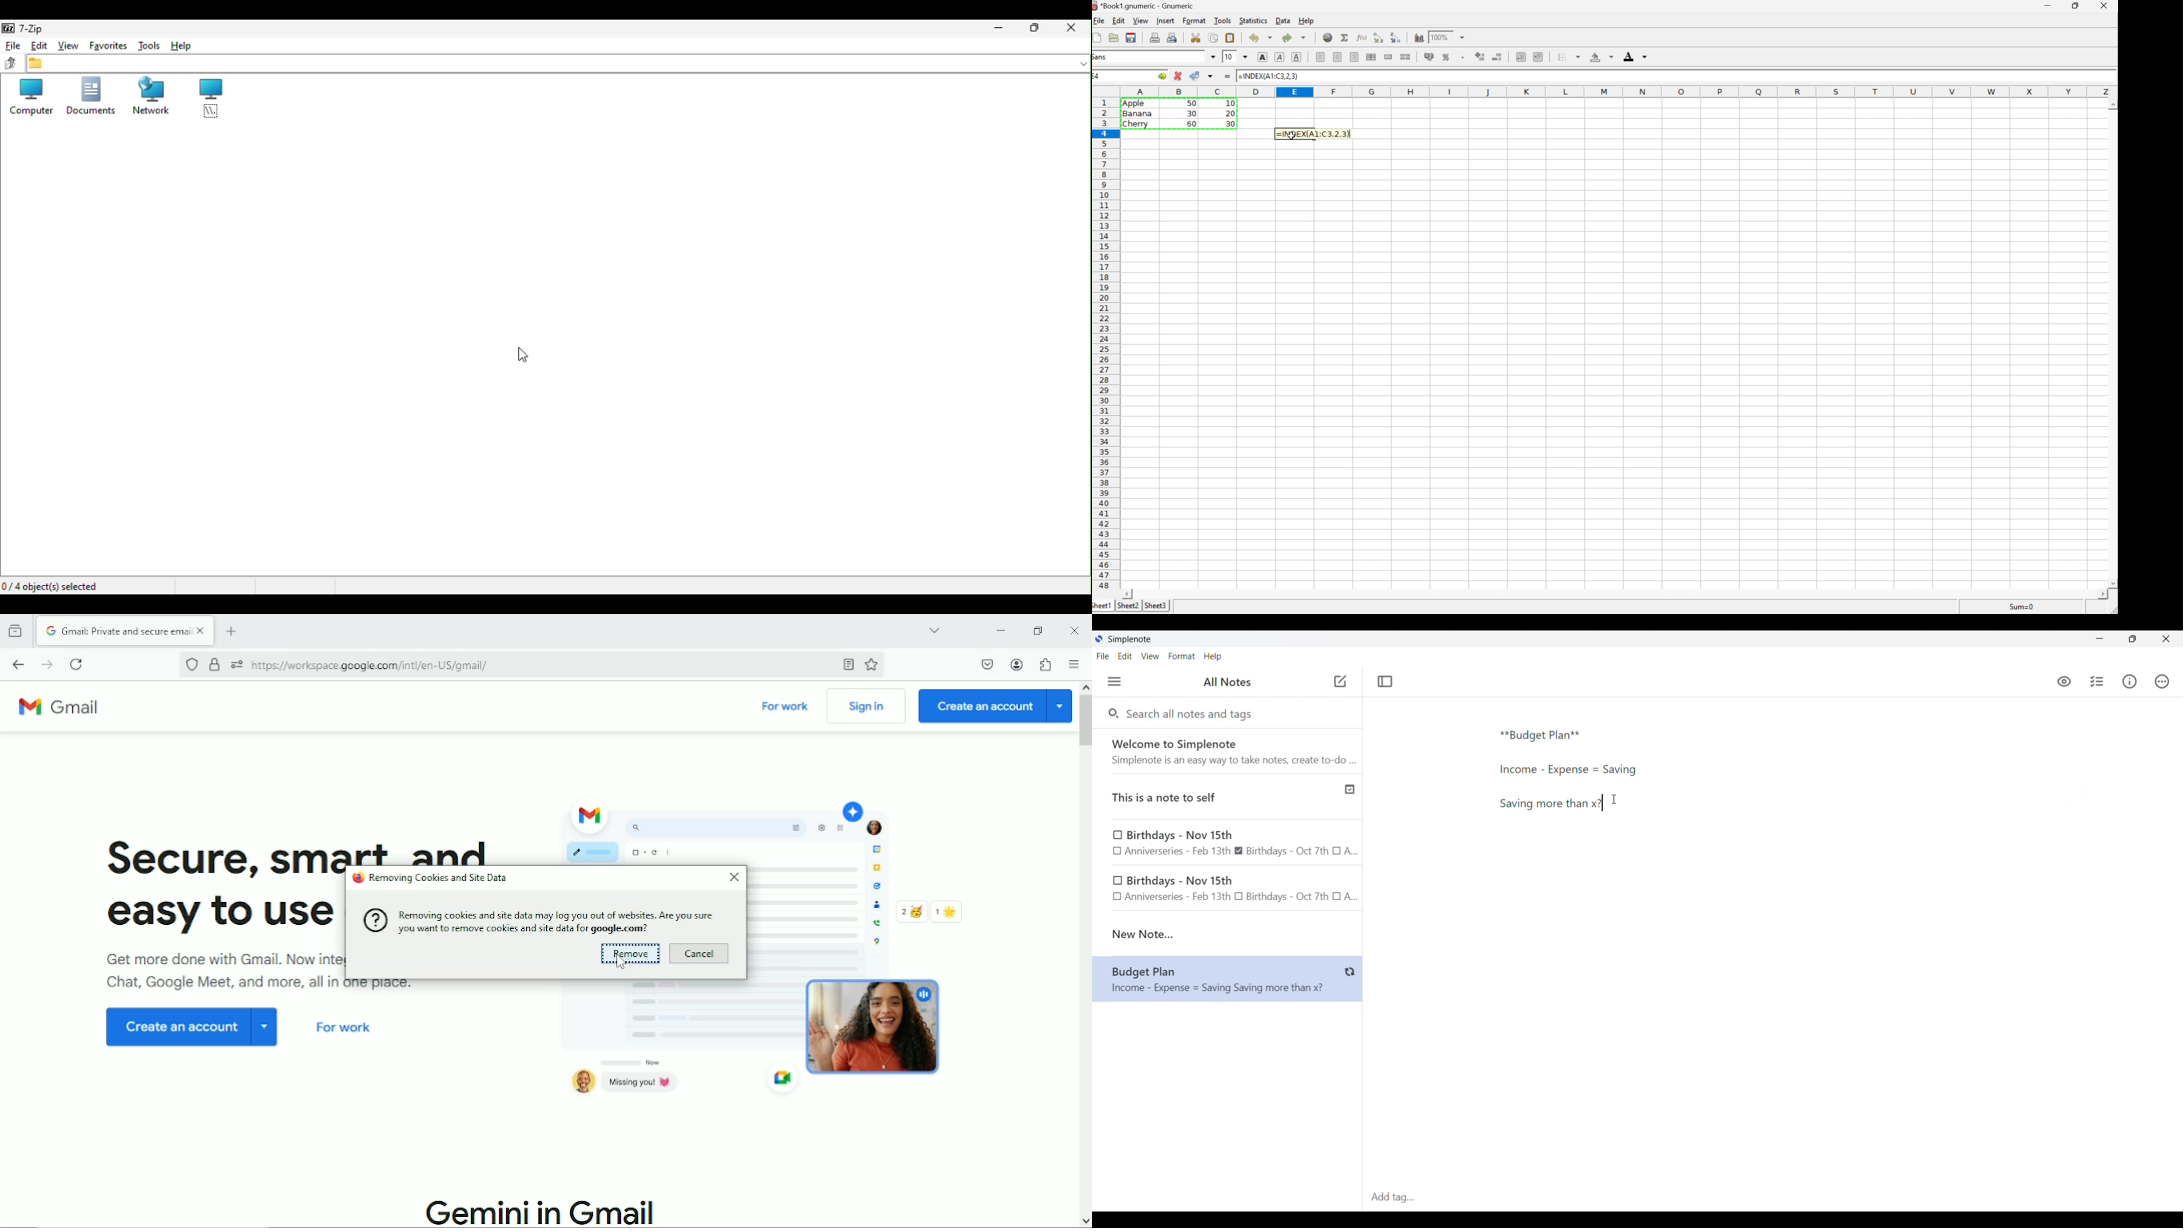 The width and height of the screenshot is (2184, 1232). Describe the element at coordinates (1167, 20) in the screenshot. I see `insert` at that location.